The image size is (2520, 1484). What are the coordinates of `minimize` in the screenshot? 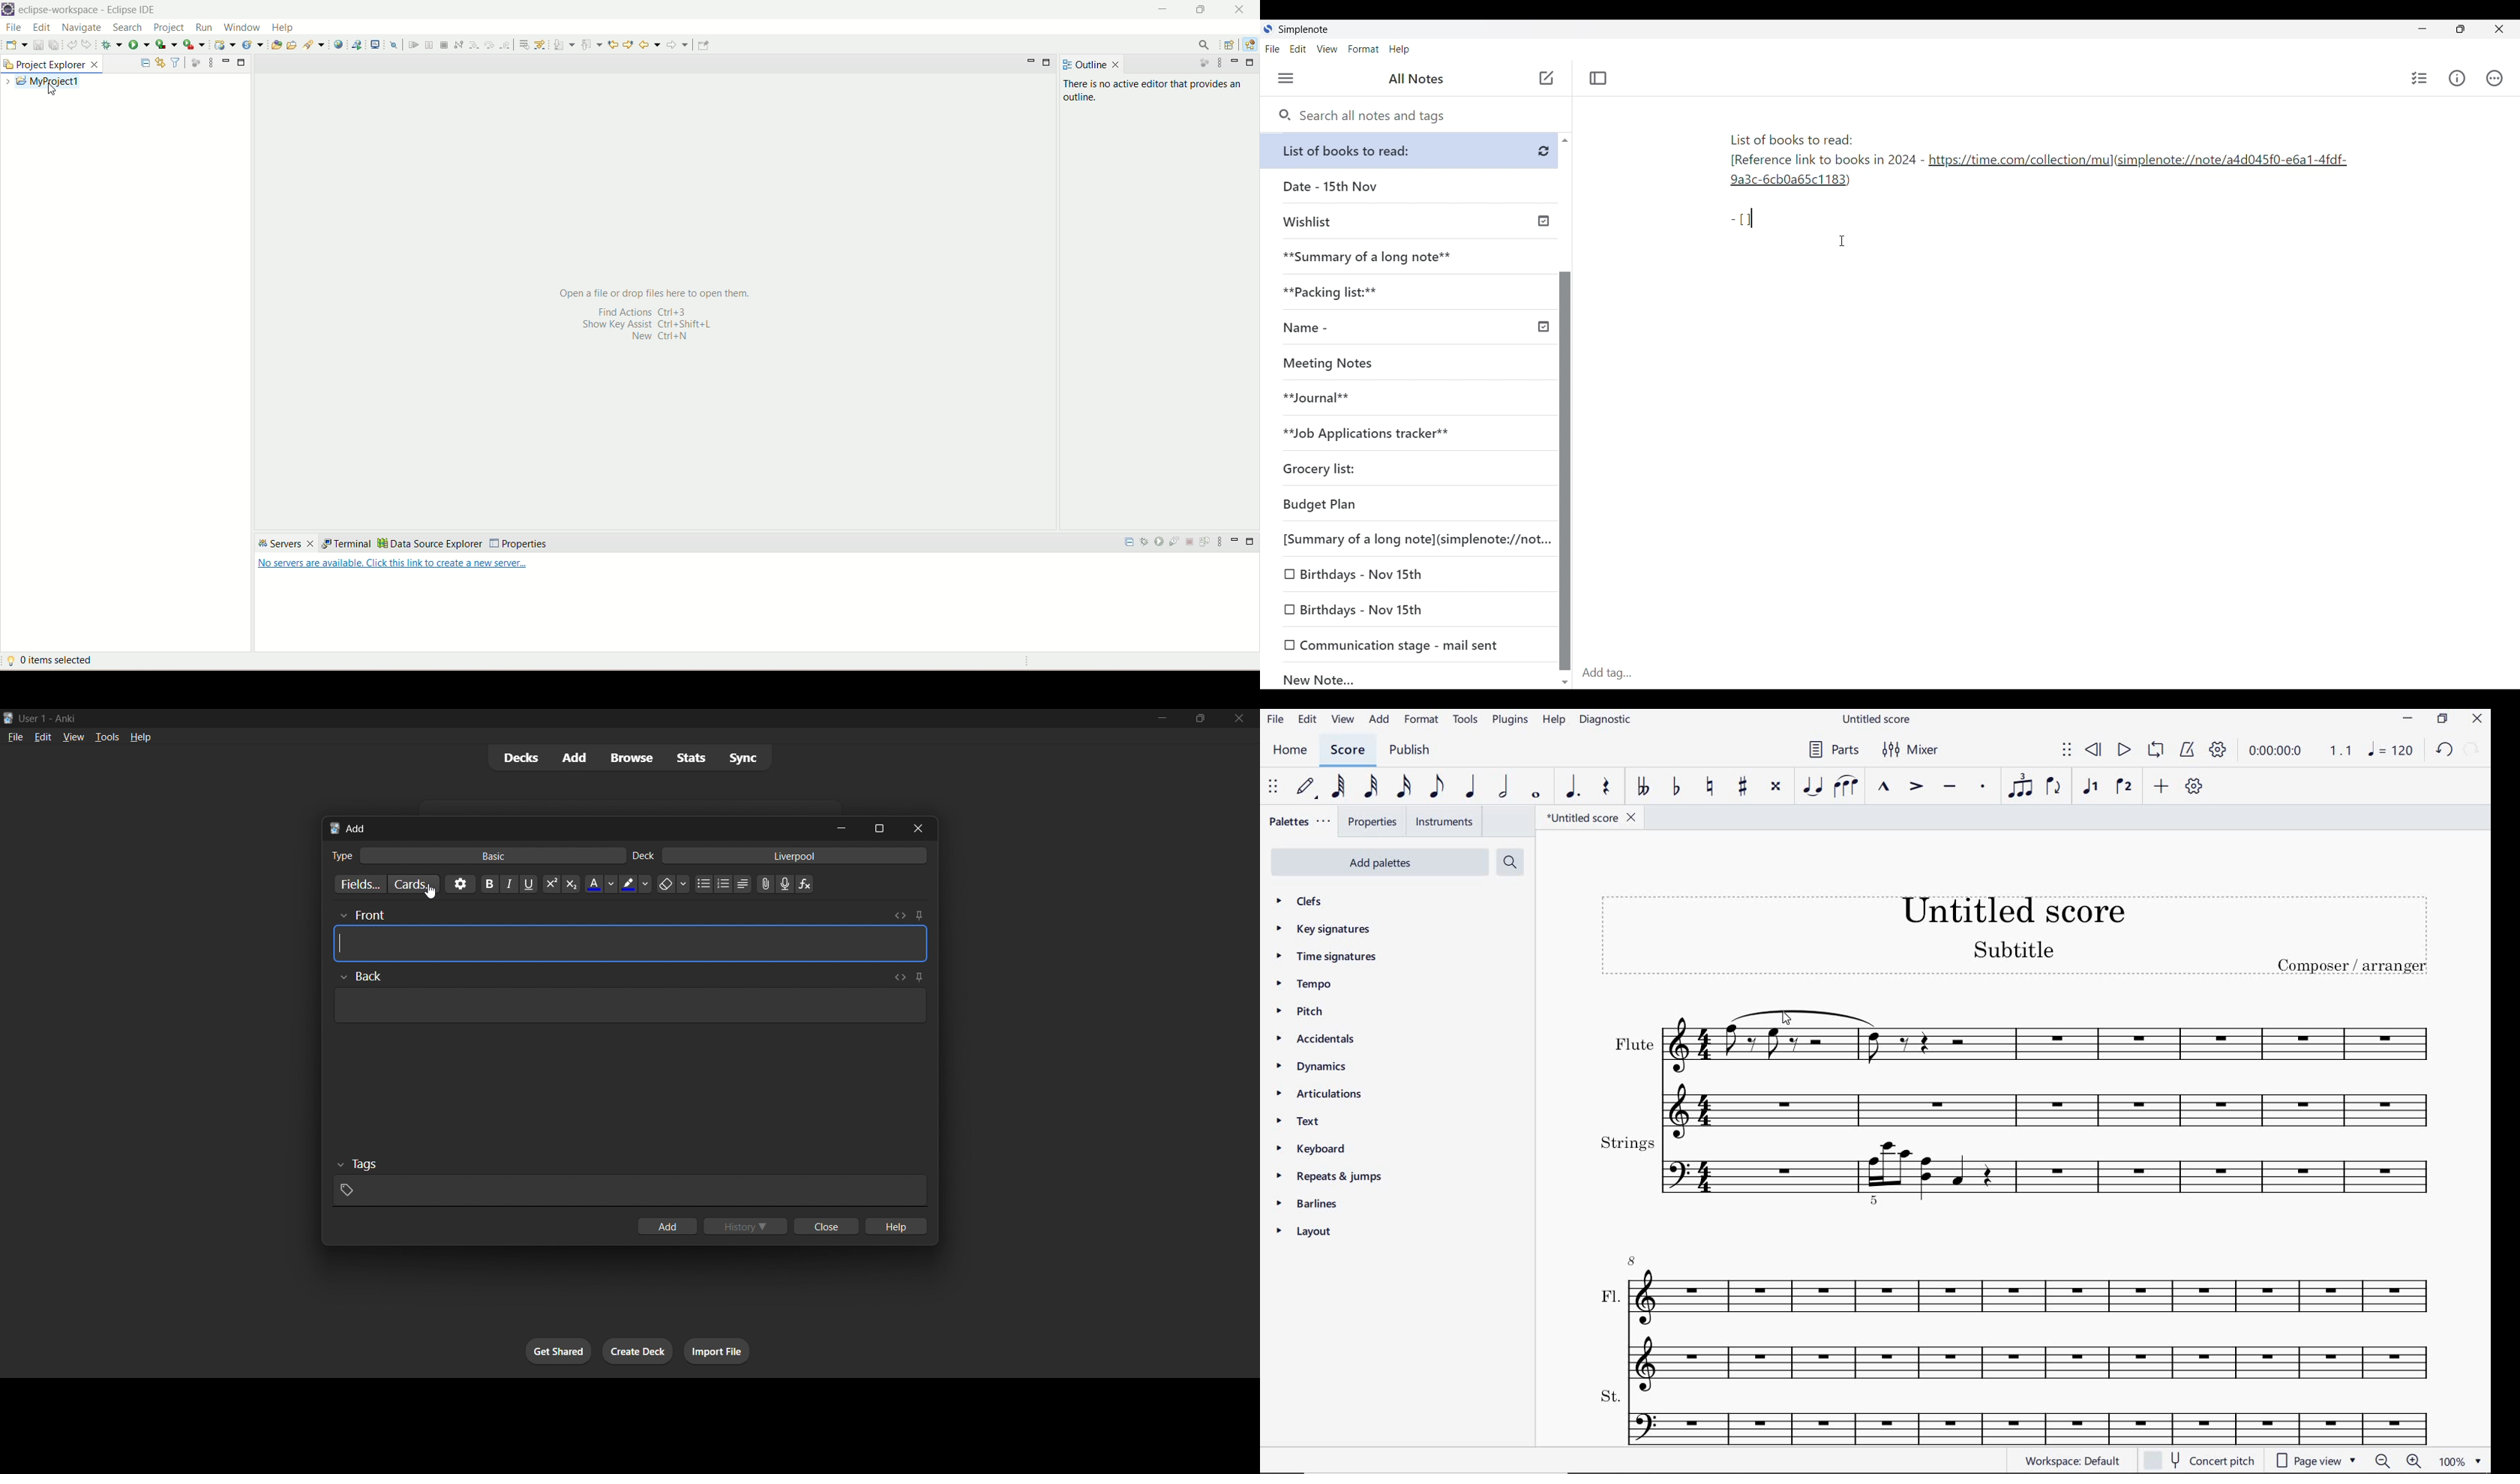 It's located at (1153, 719).